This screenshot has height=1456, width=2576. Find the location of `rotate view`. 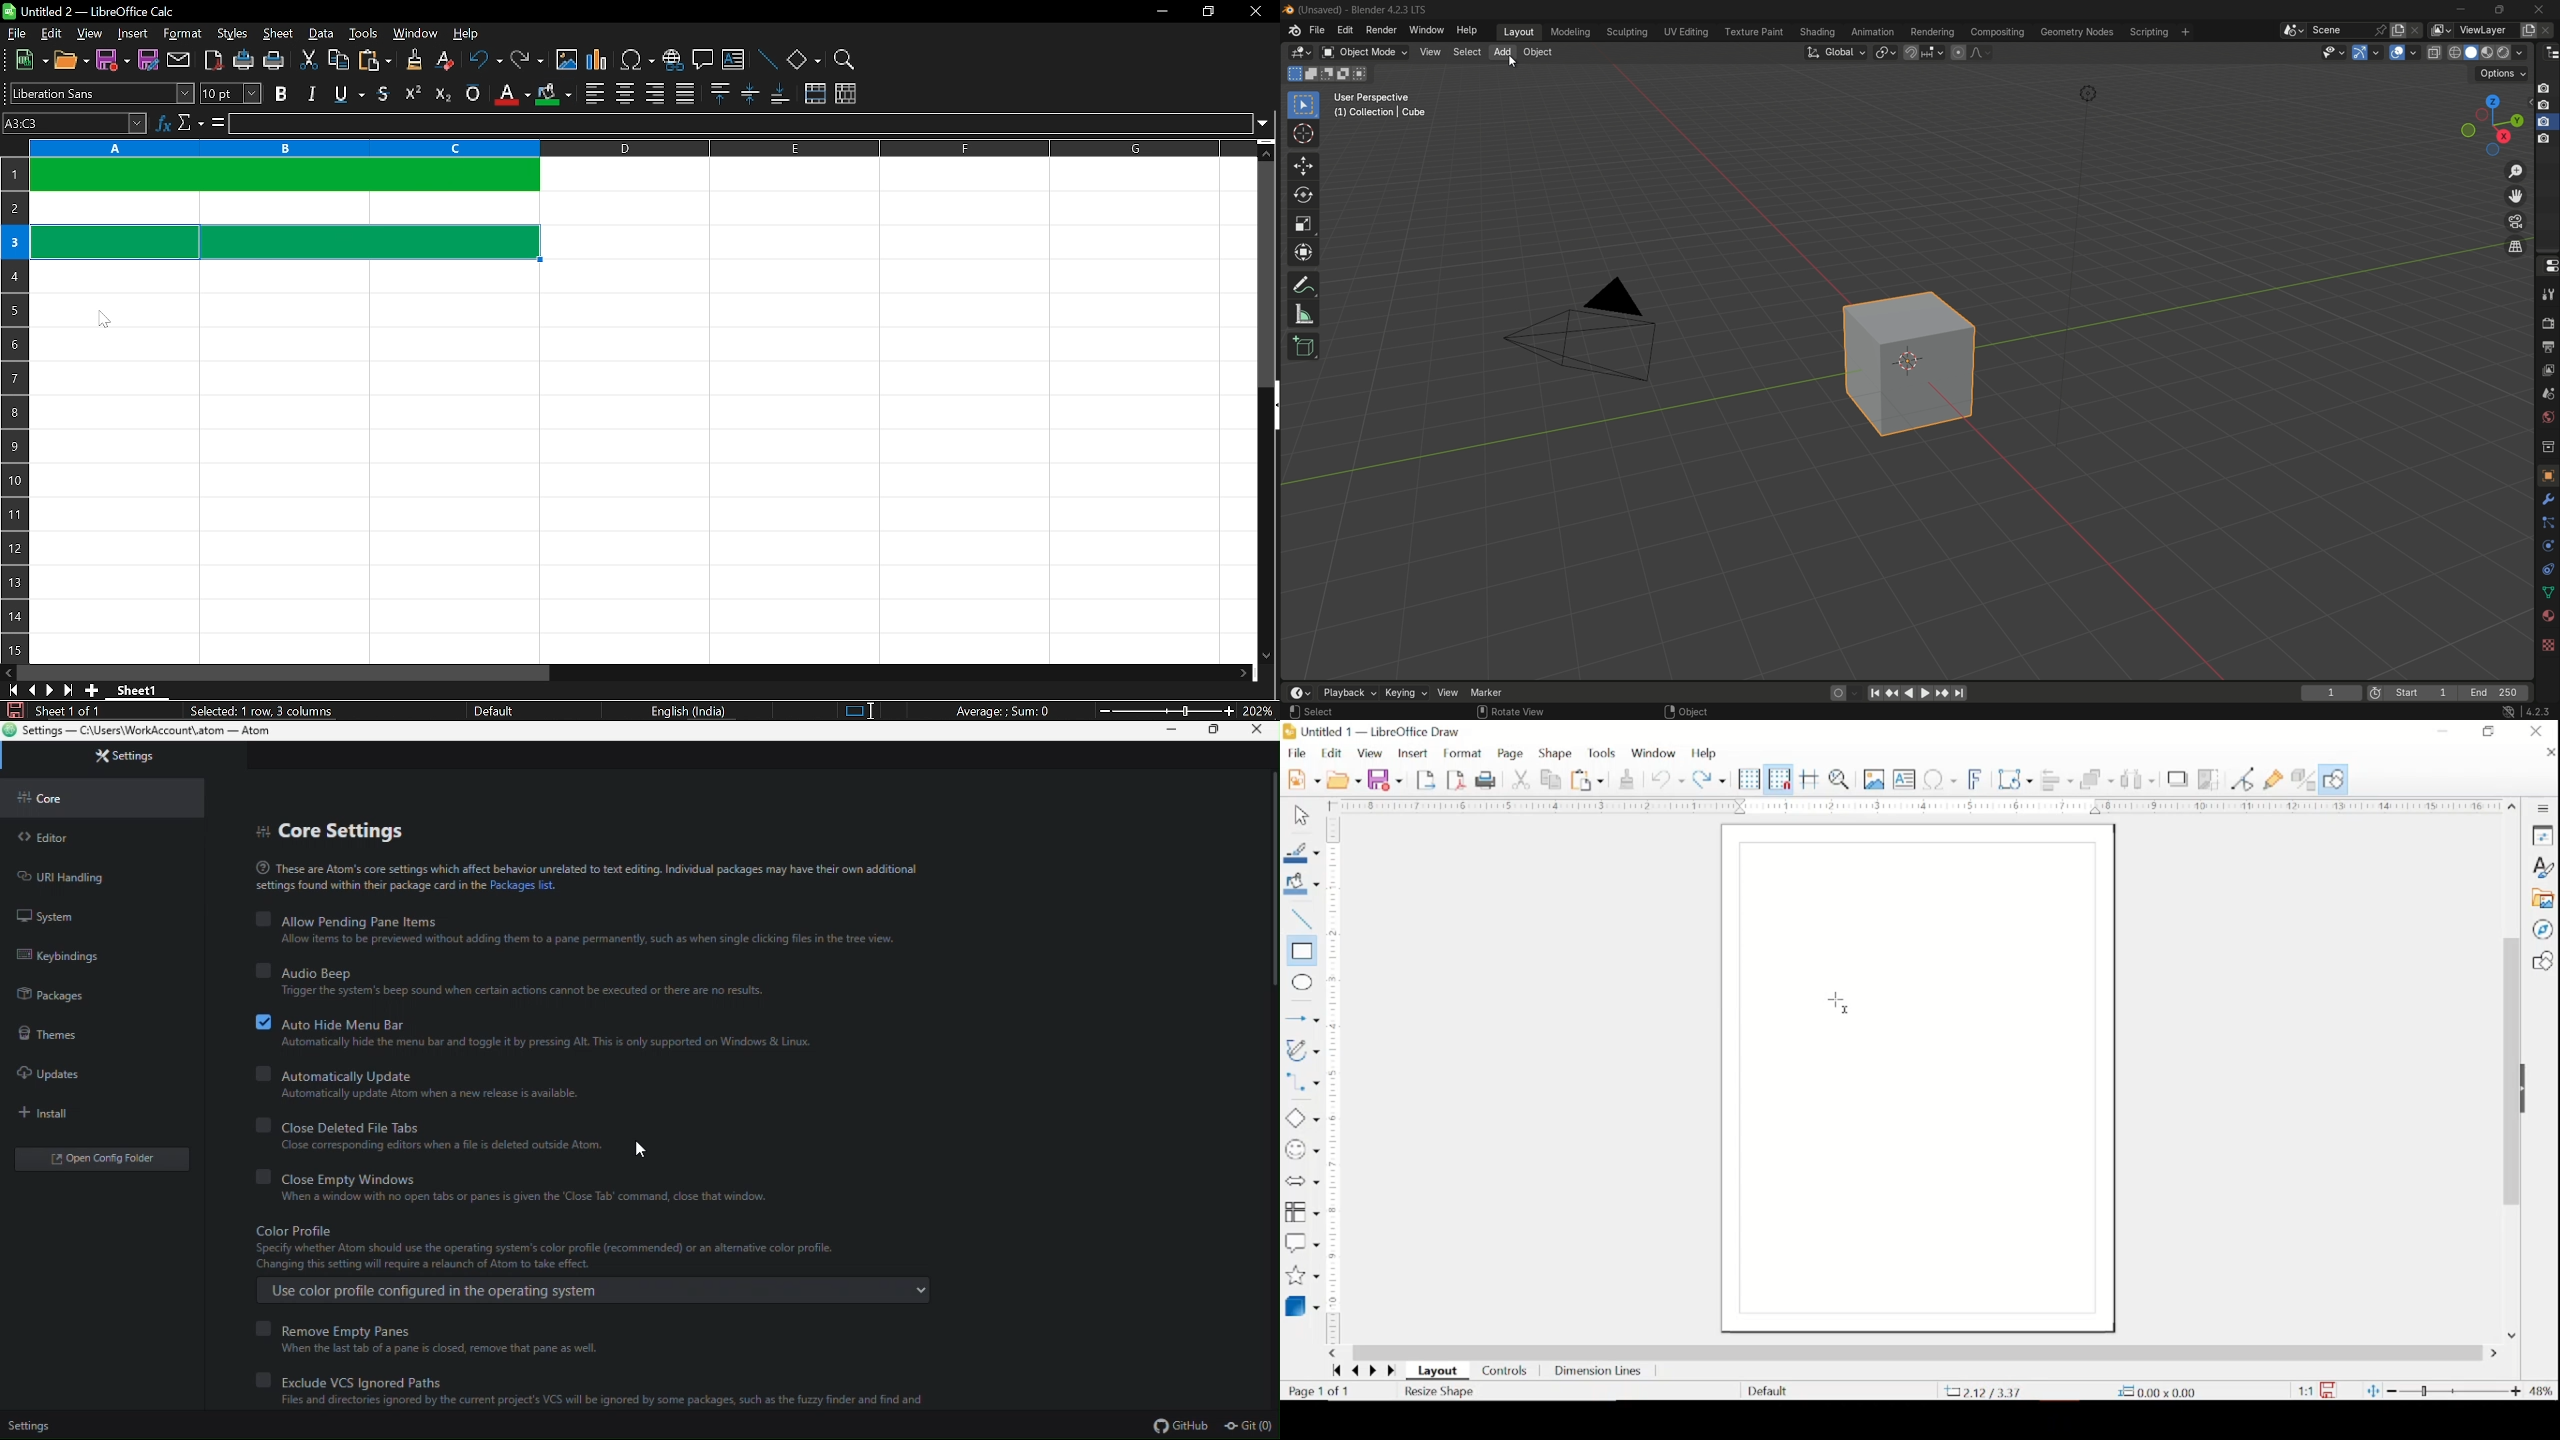

rotate view is located at coordinates (1520, 711).